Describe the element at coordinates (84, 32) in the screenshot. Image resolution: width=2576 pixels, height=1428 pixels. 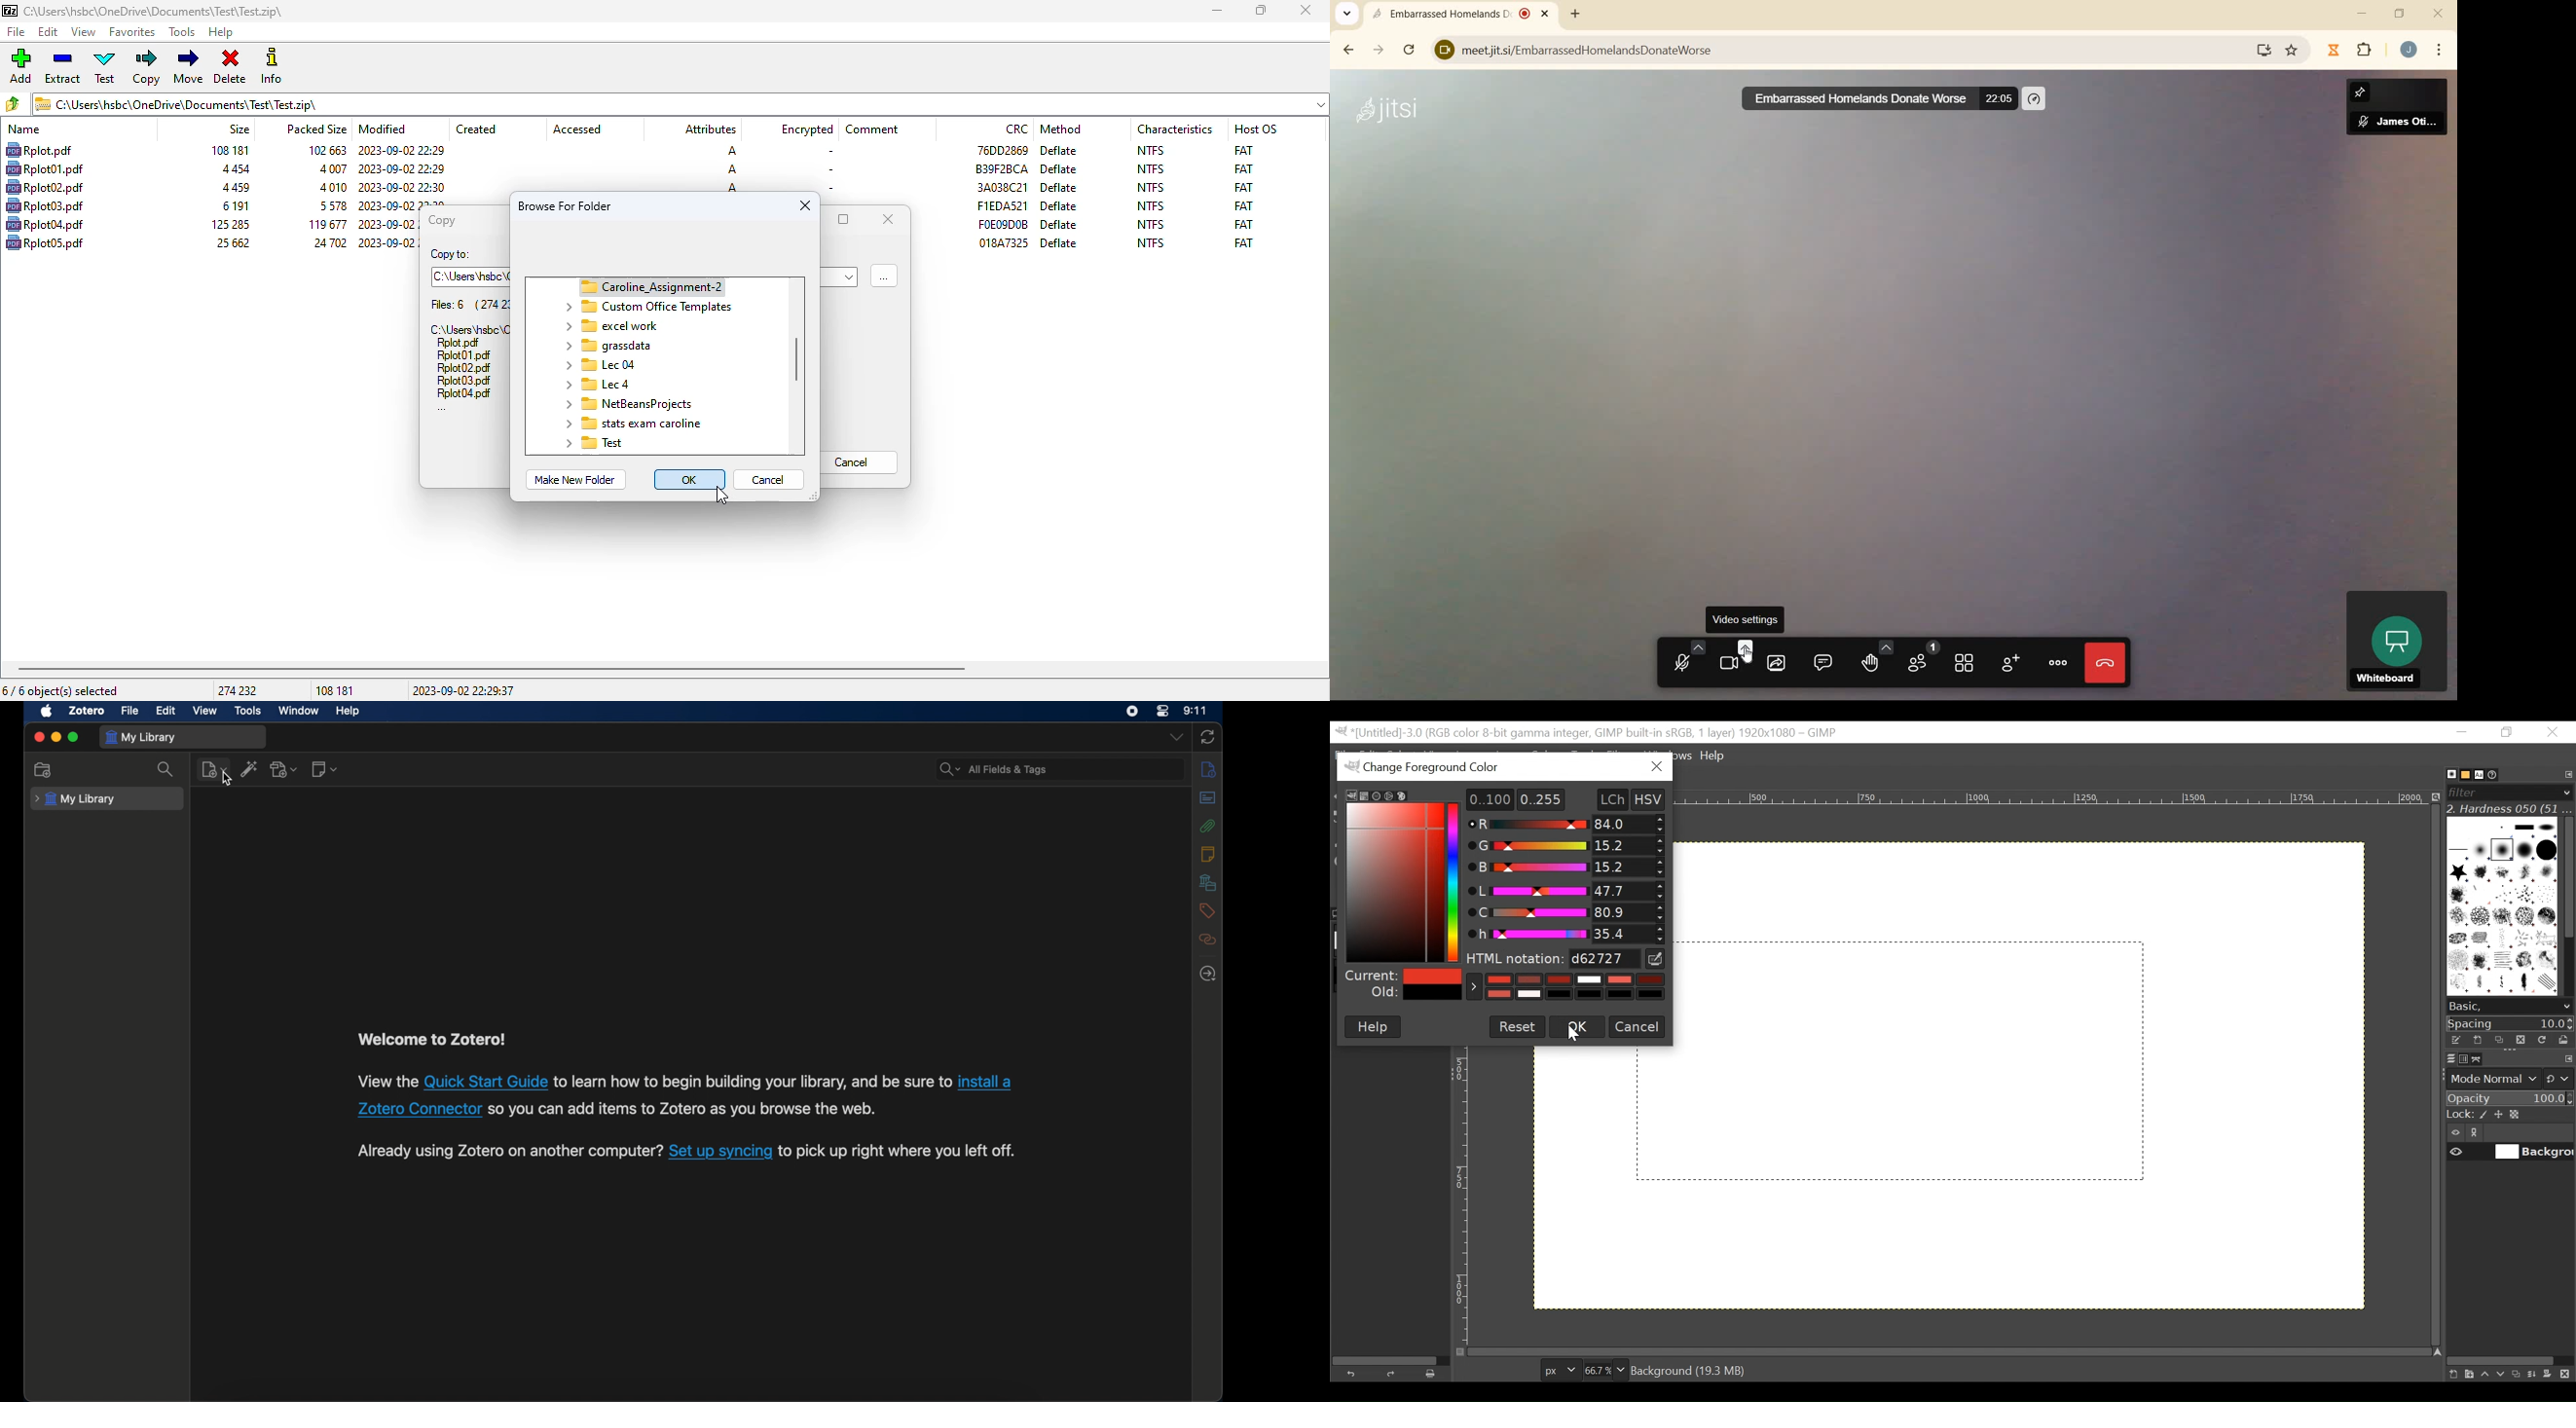
I see `view` at that location.